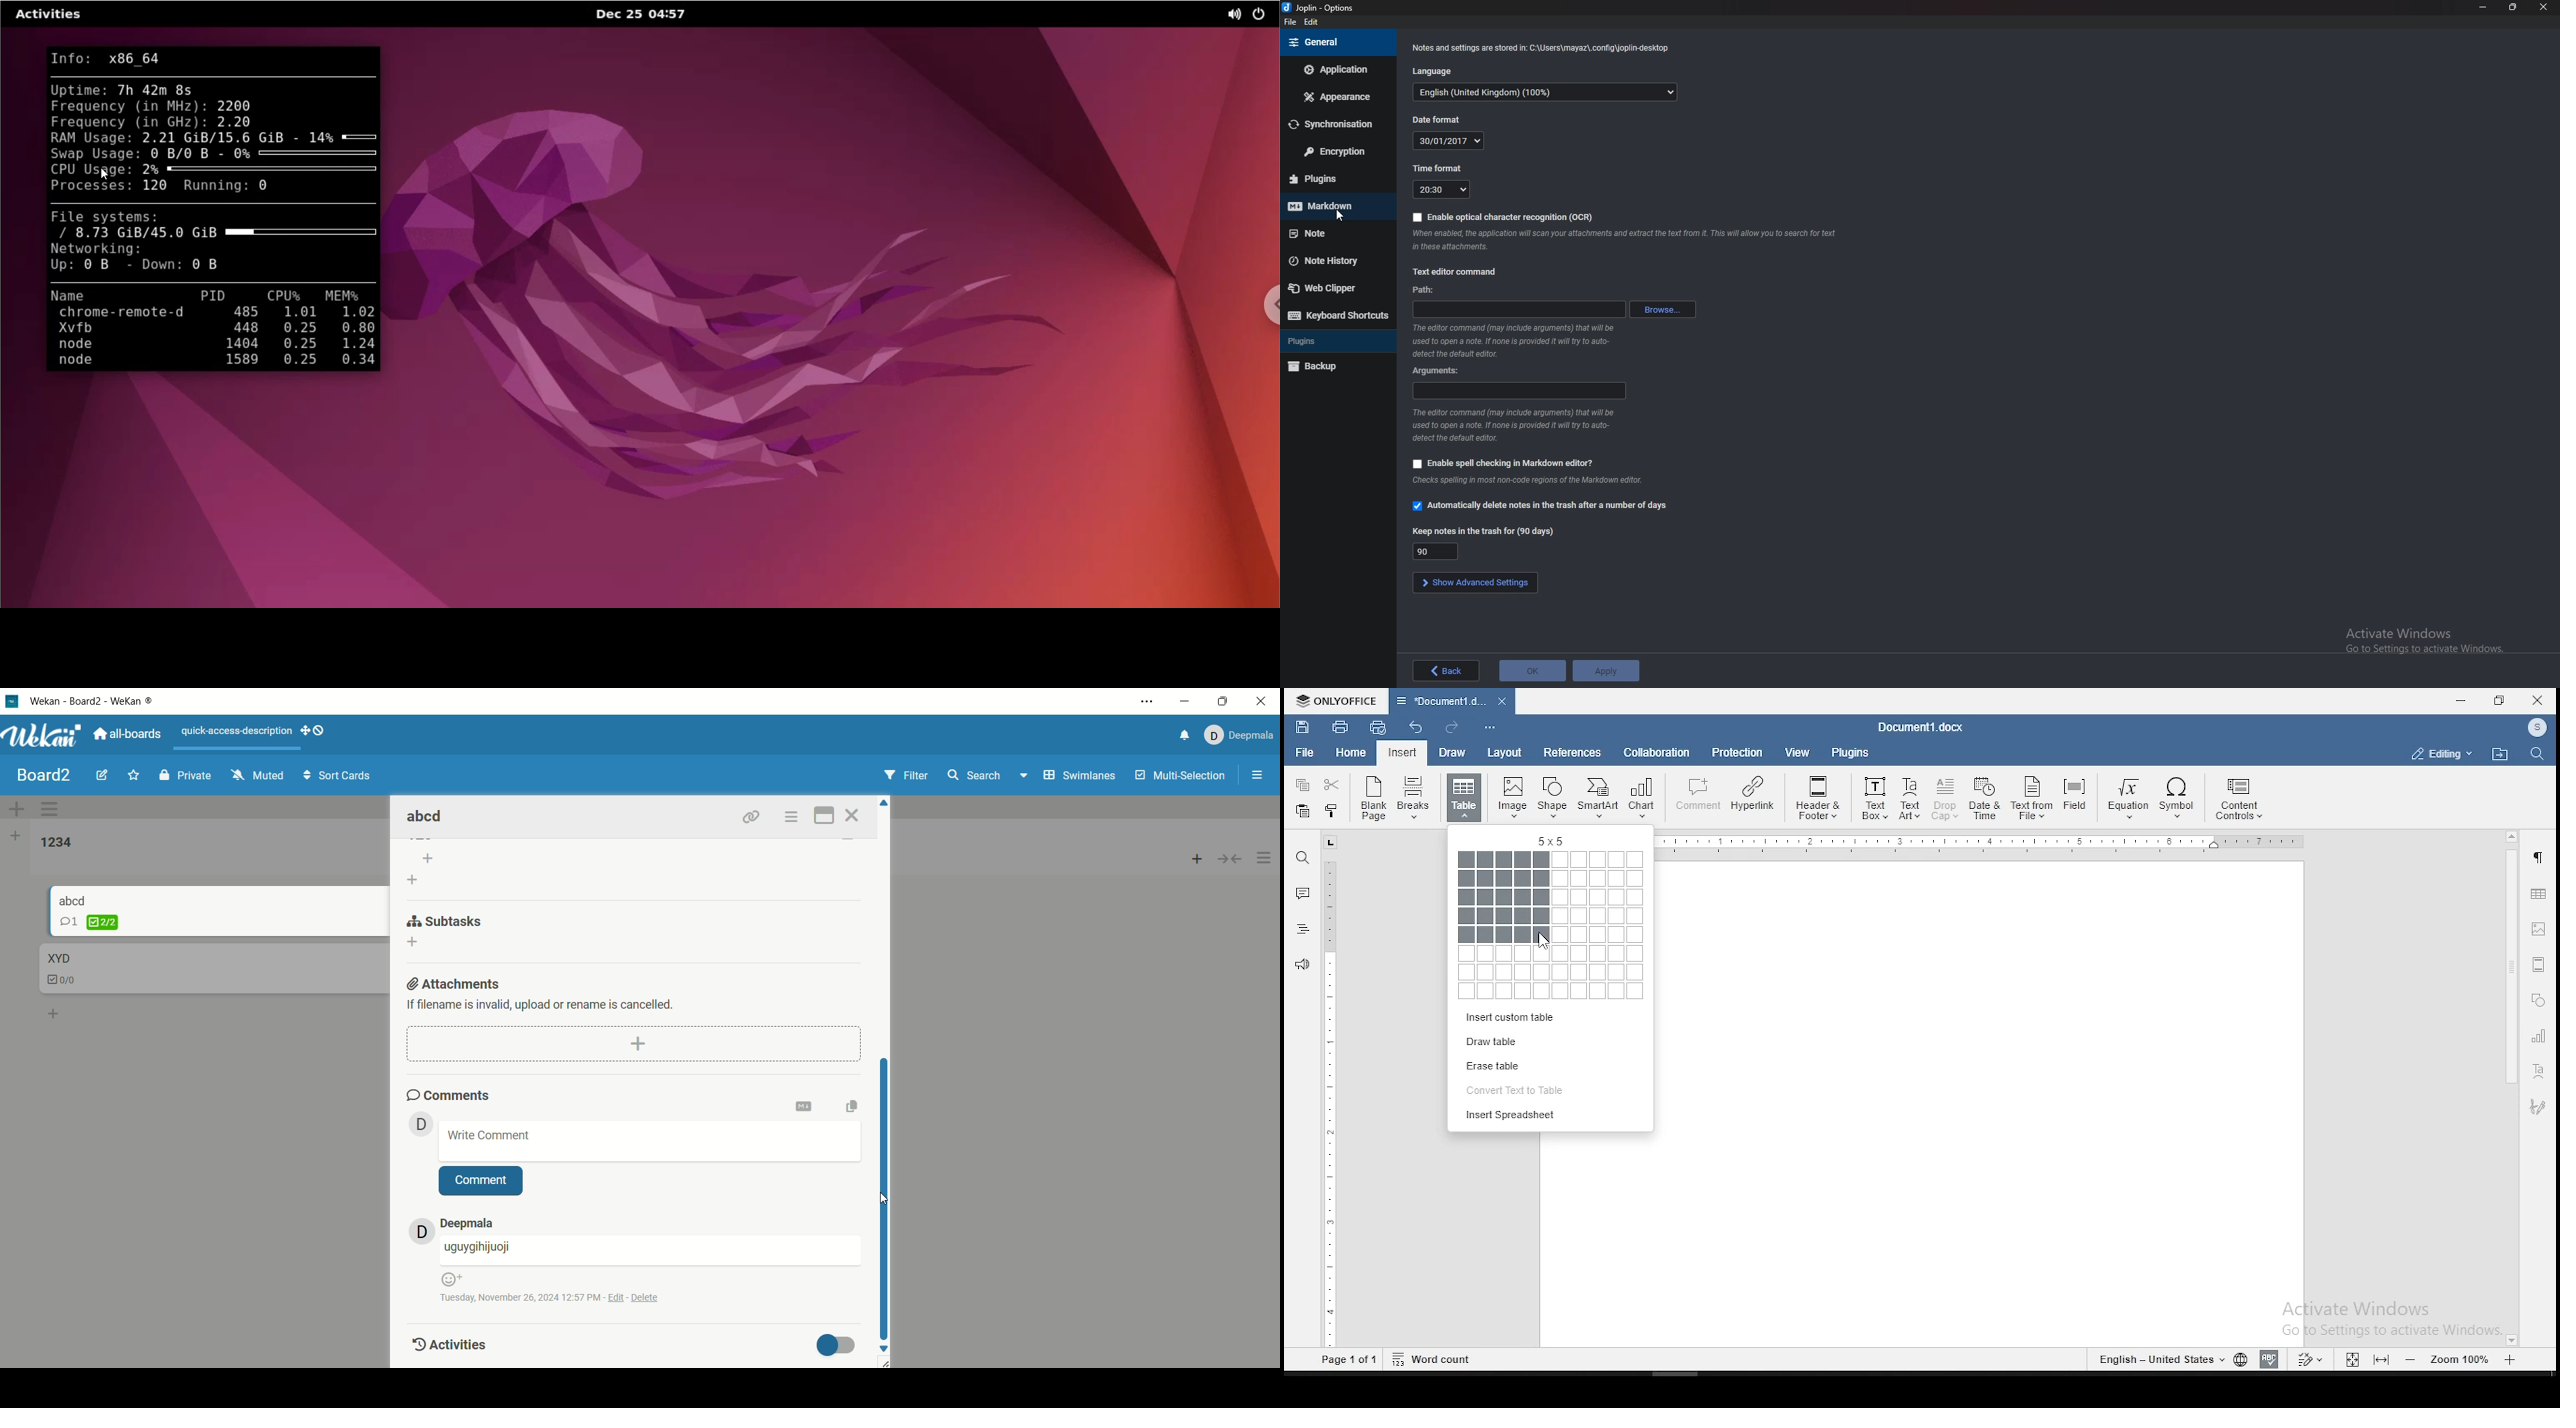  I want to click on time and date, so click(559, 1297).